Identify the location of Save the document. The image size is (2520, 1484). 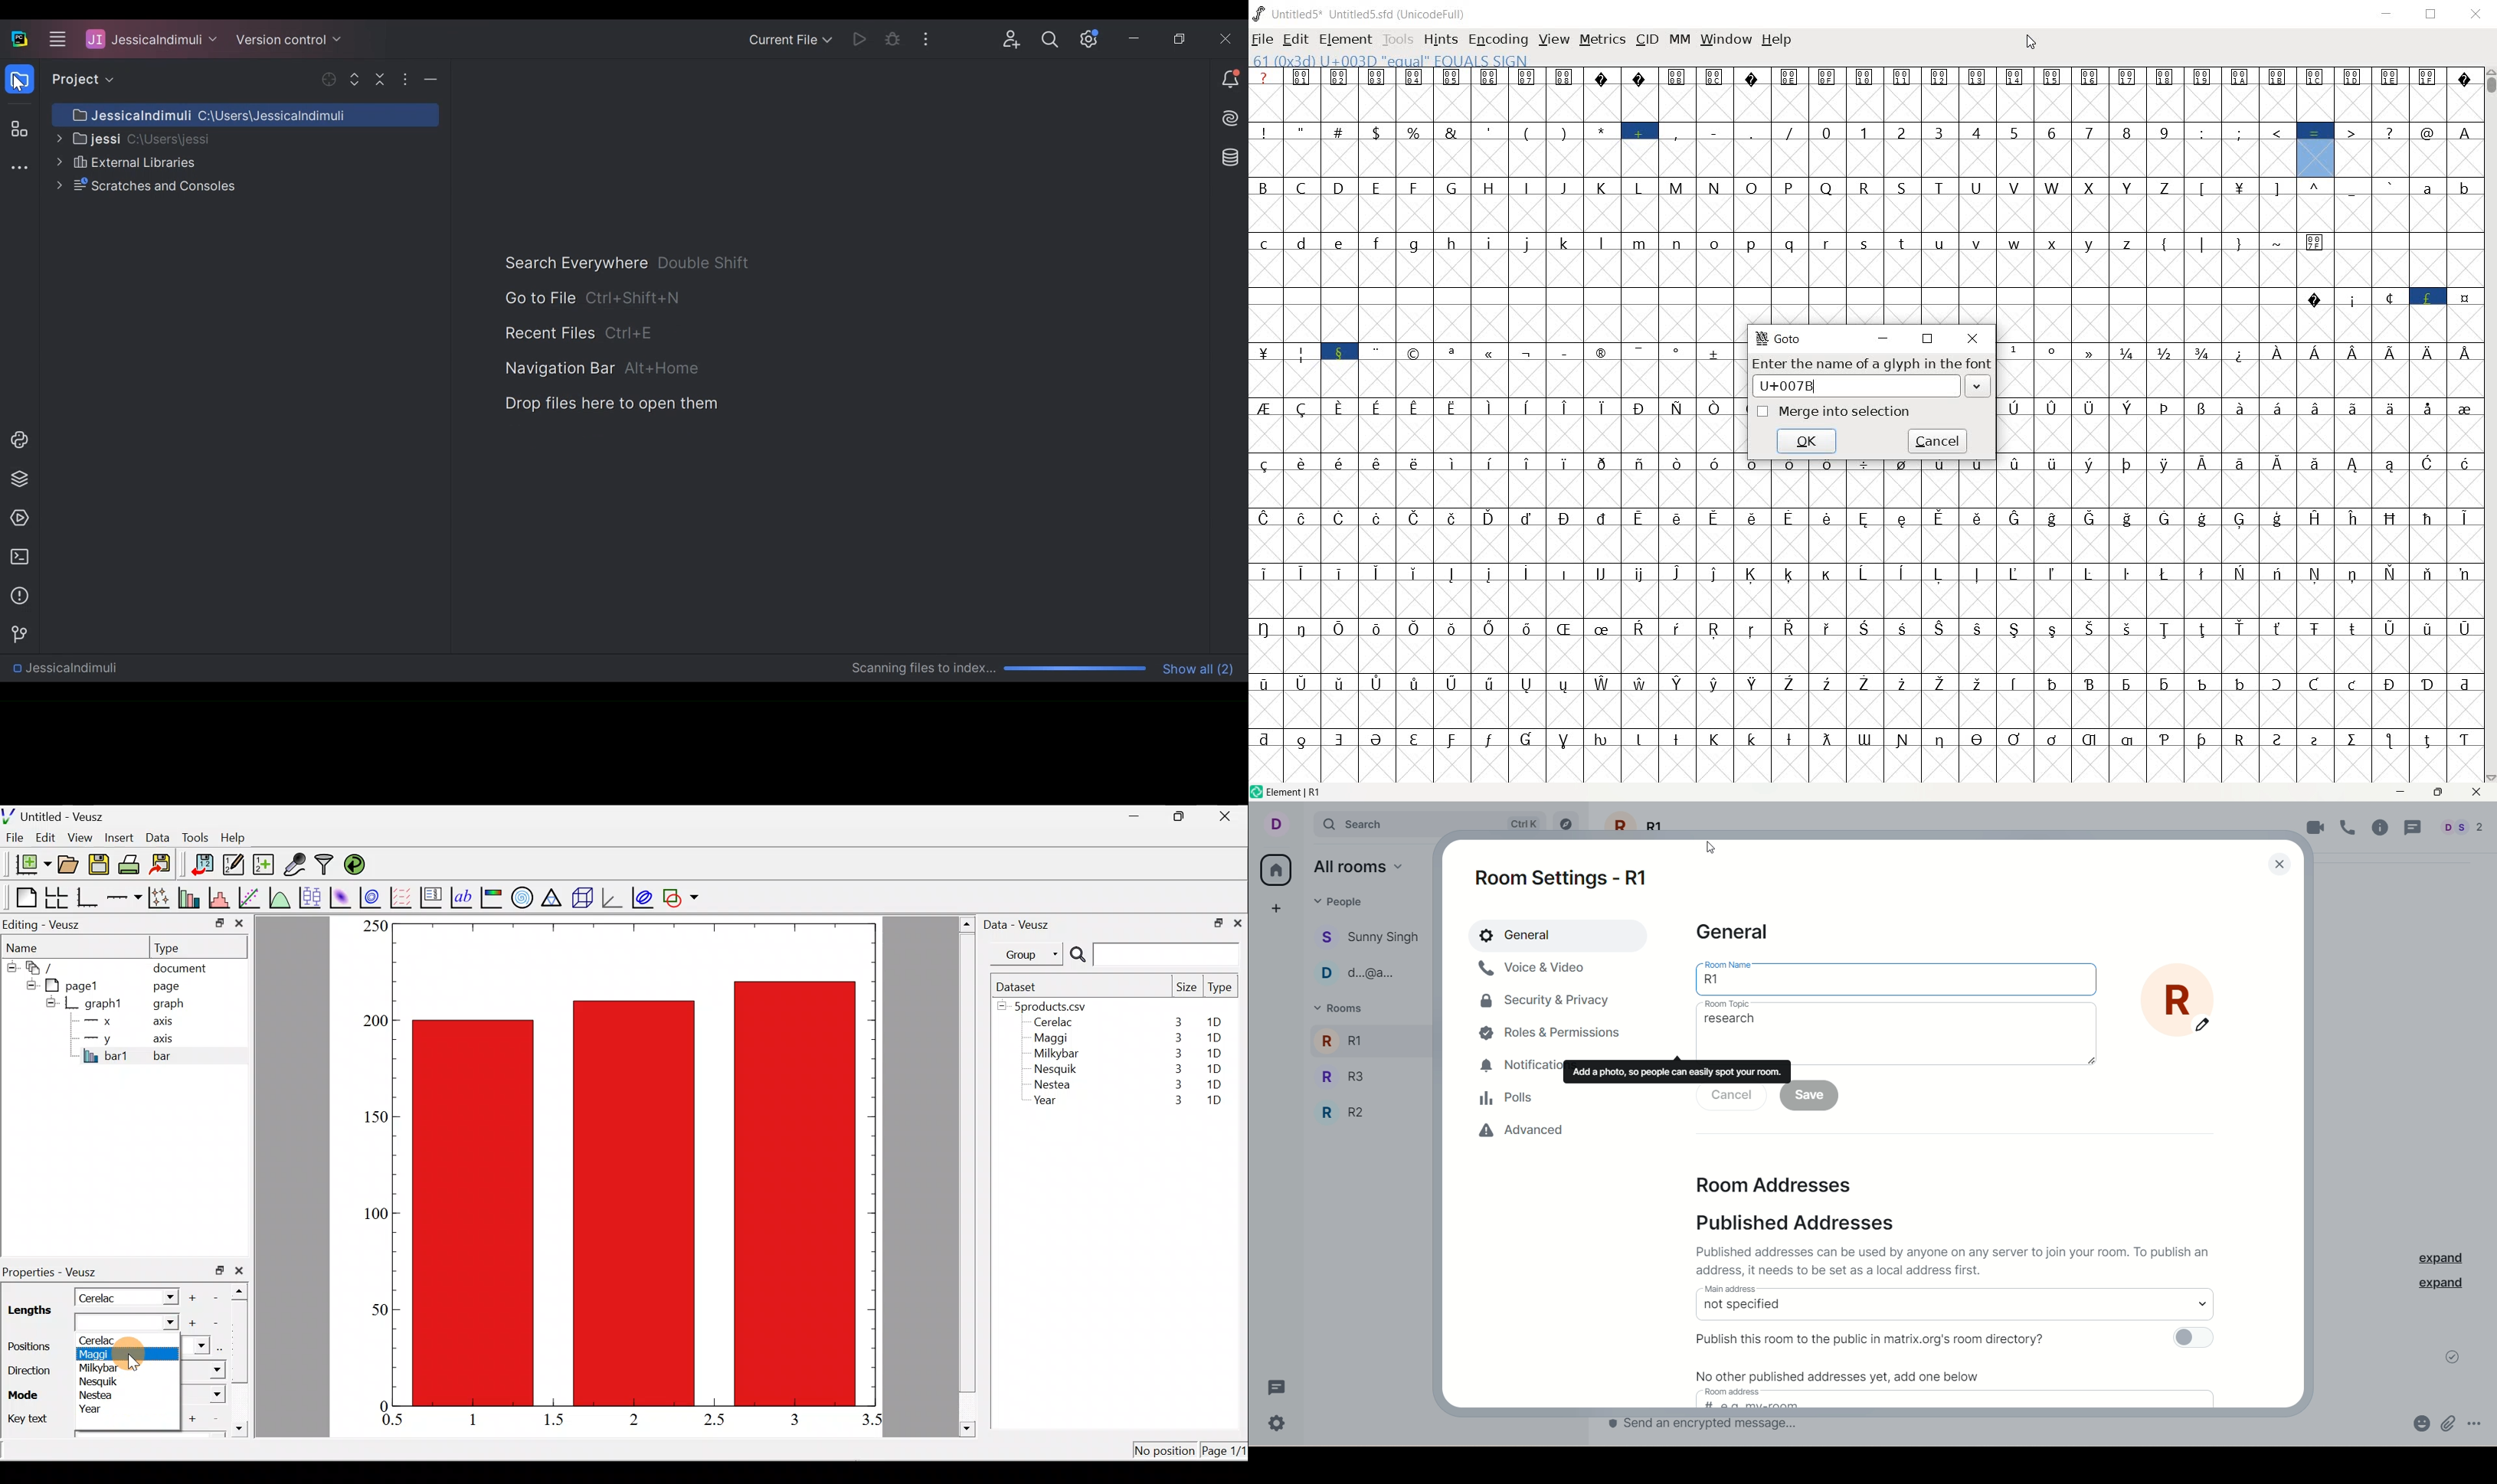
(100, 867).